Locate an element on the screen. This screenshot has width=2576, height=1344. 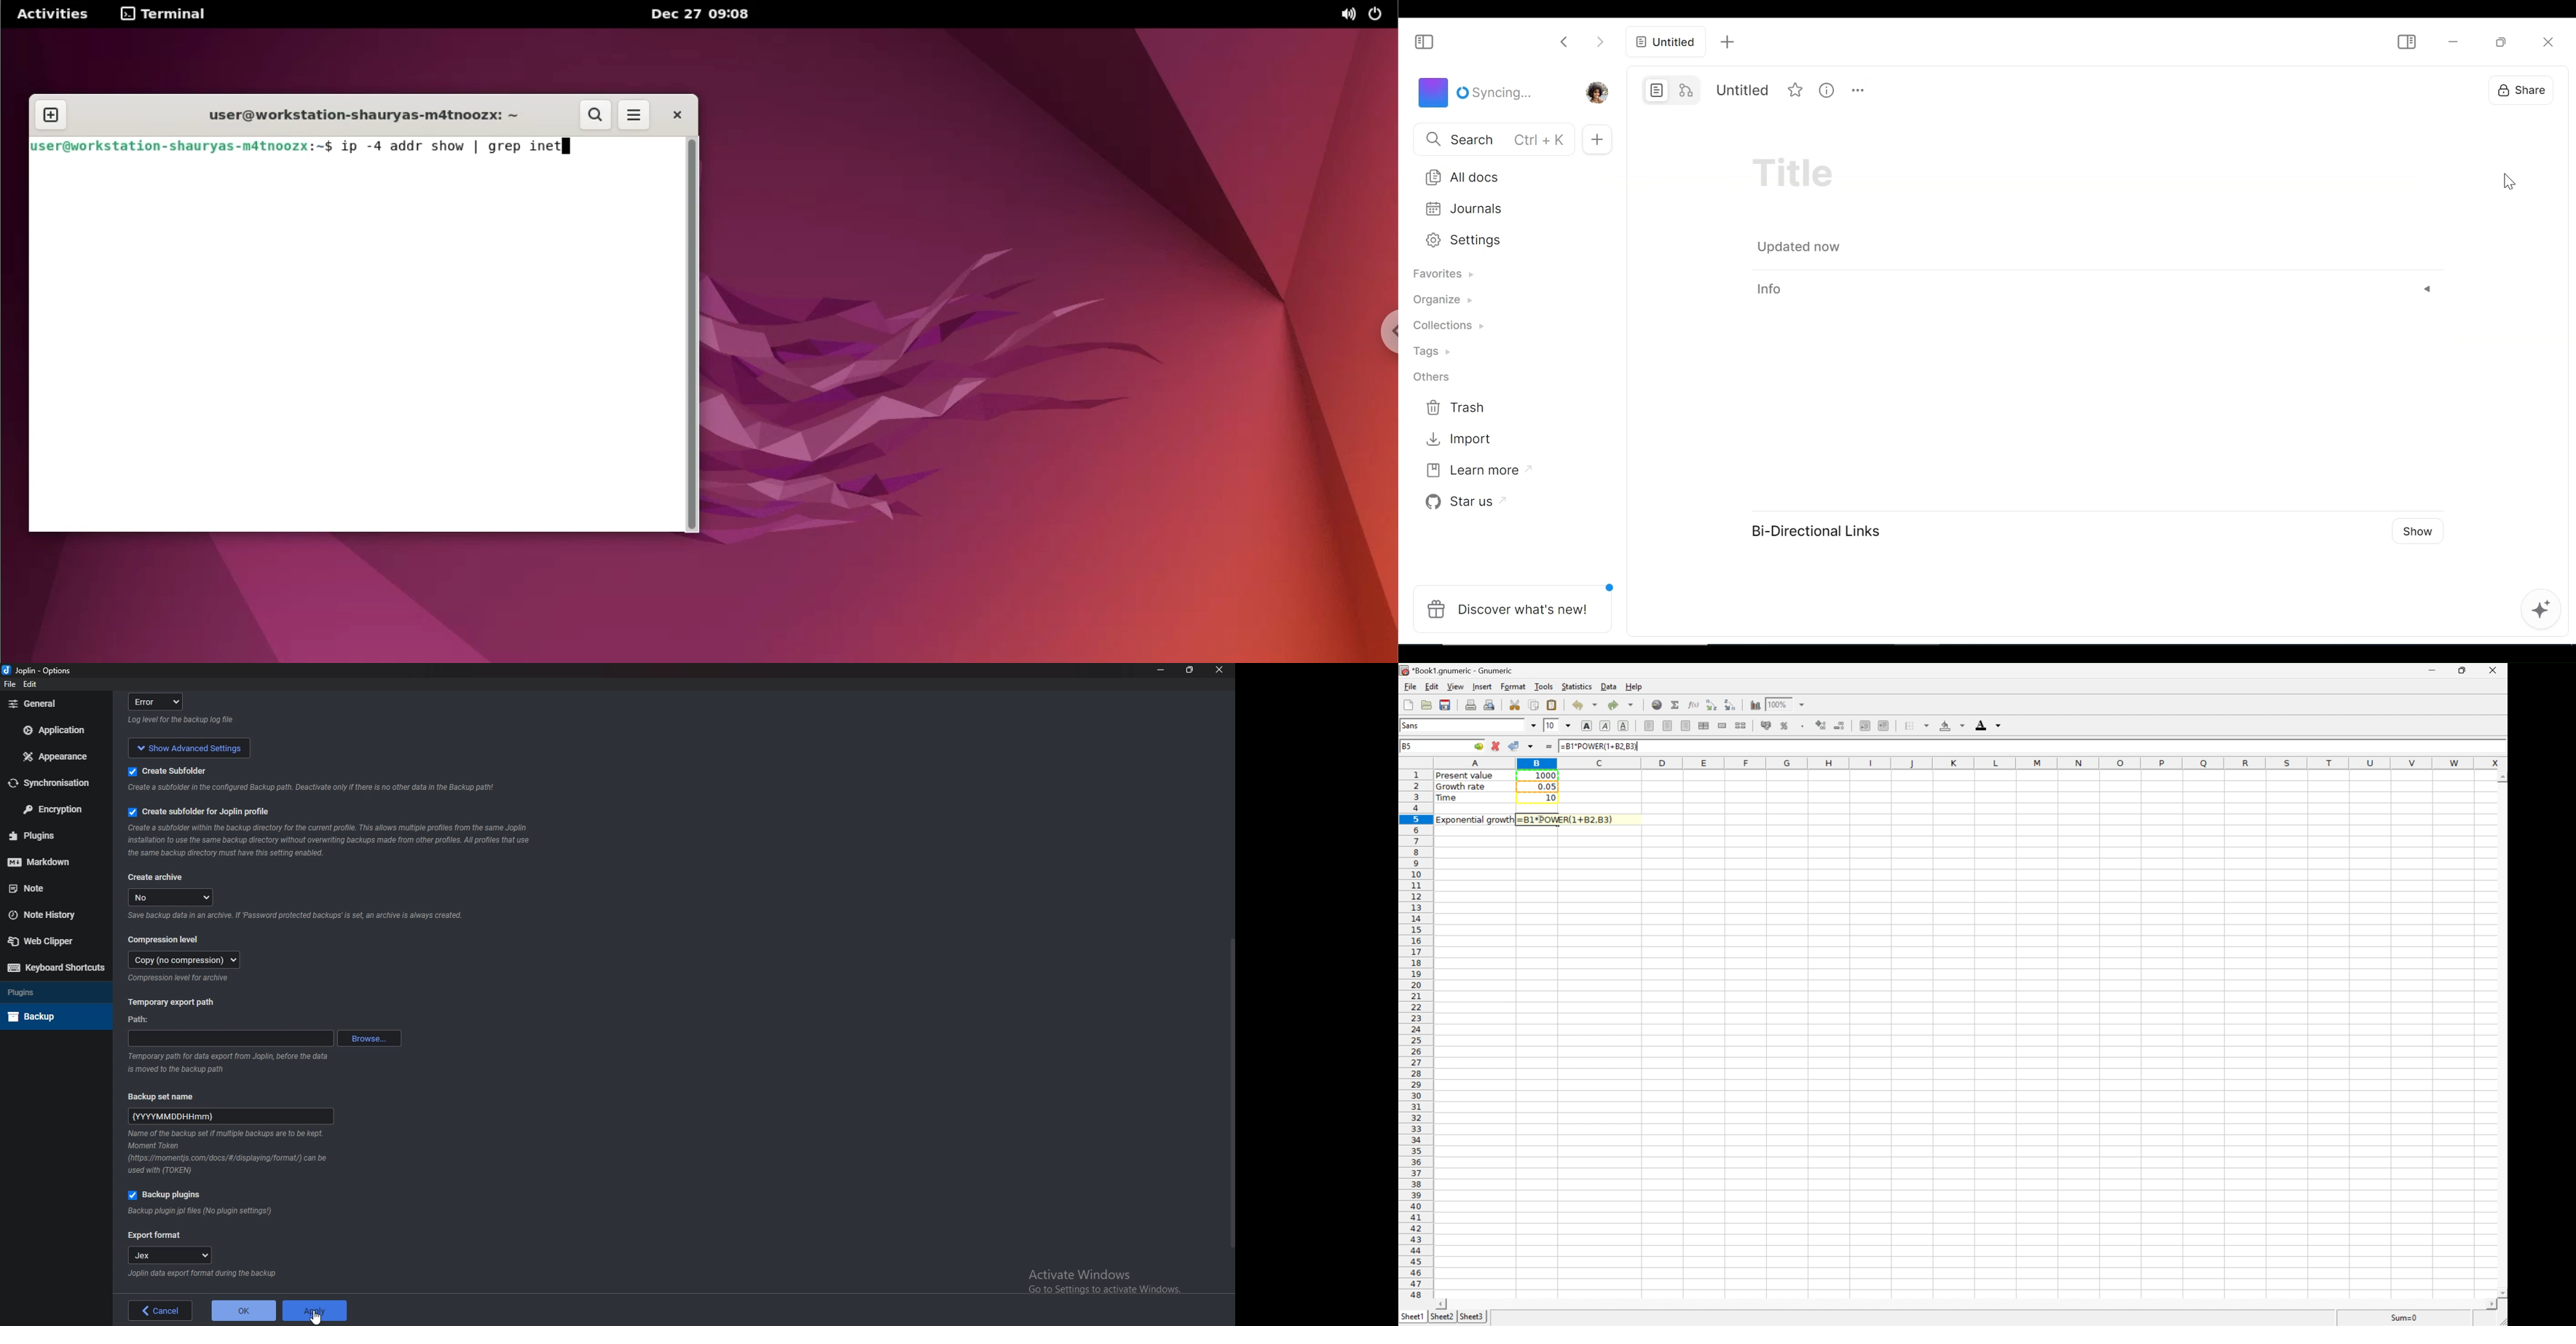
Backup plugins is located at coordinates (169, 1195).